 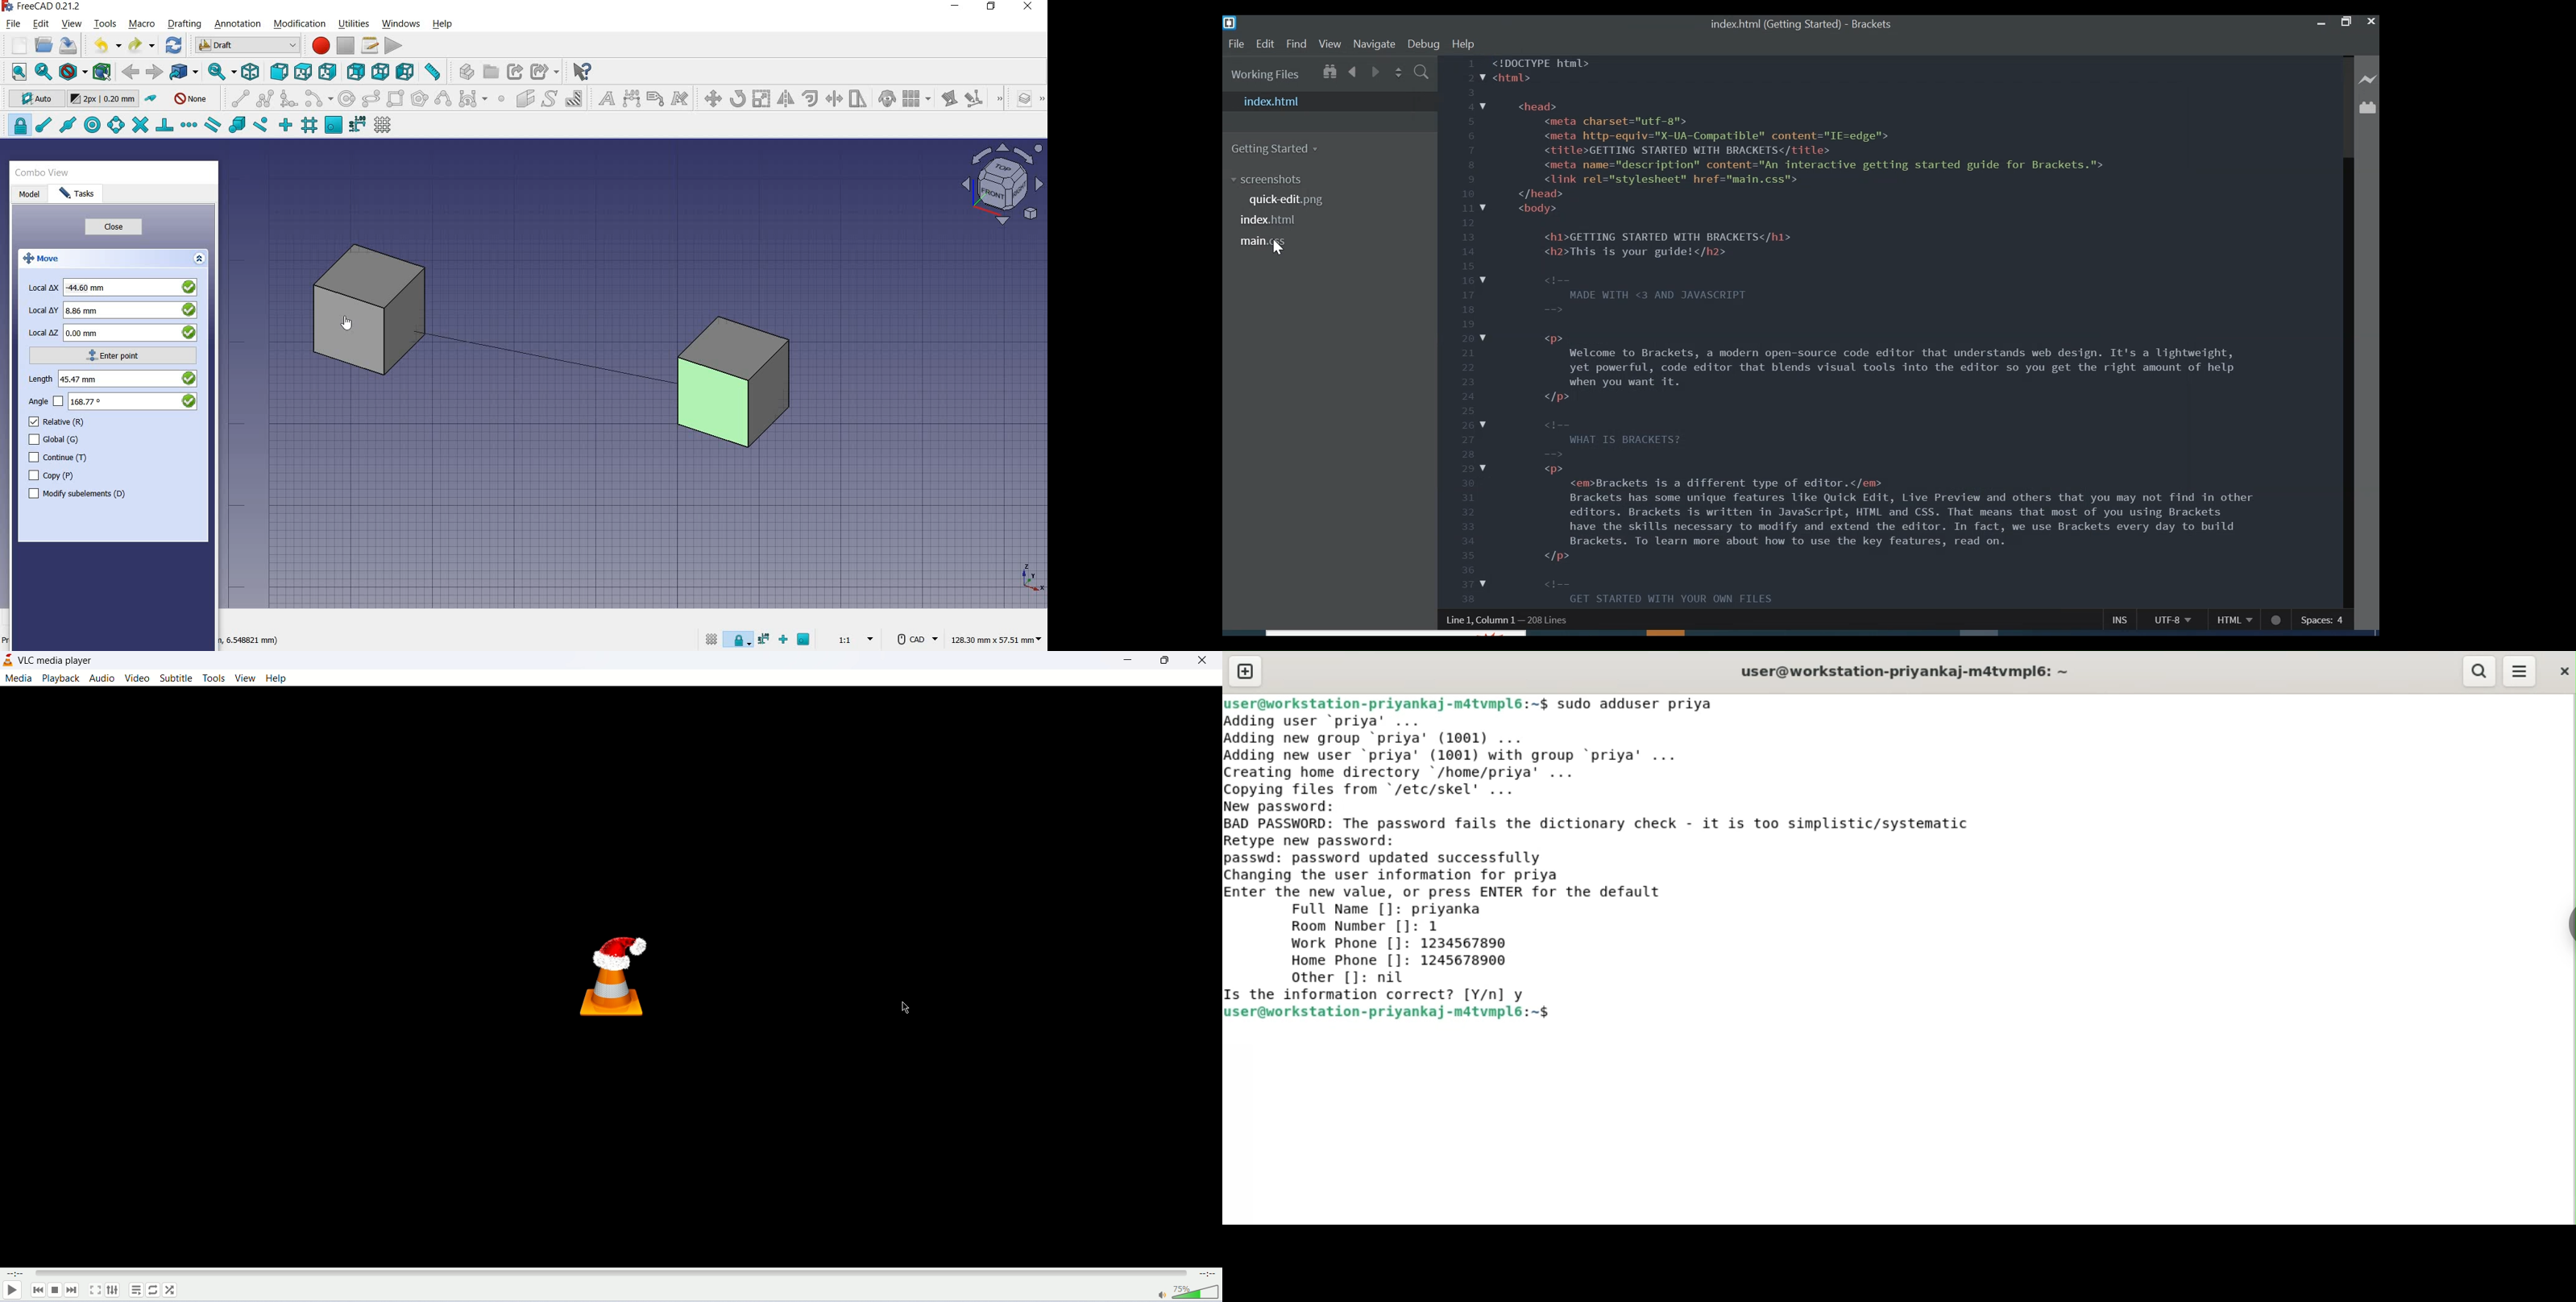 I want to click on toggle grid, so click(x=382, y=127).